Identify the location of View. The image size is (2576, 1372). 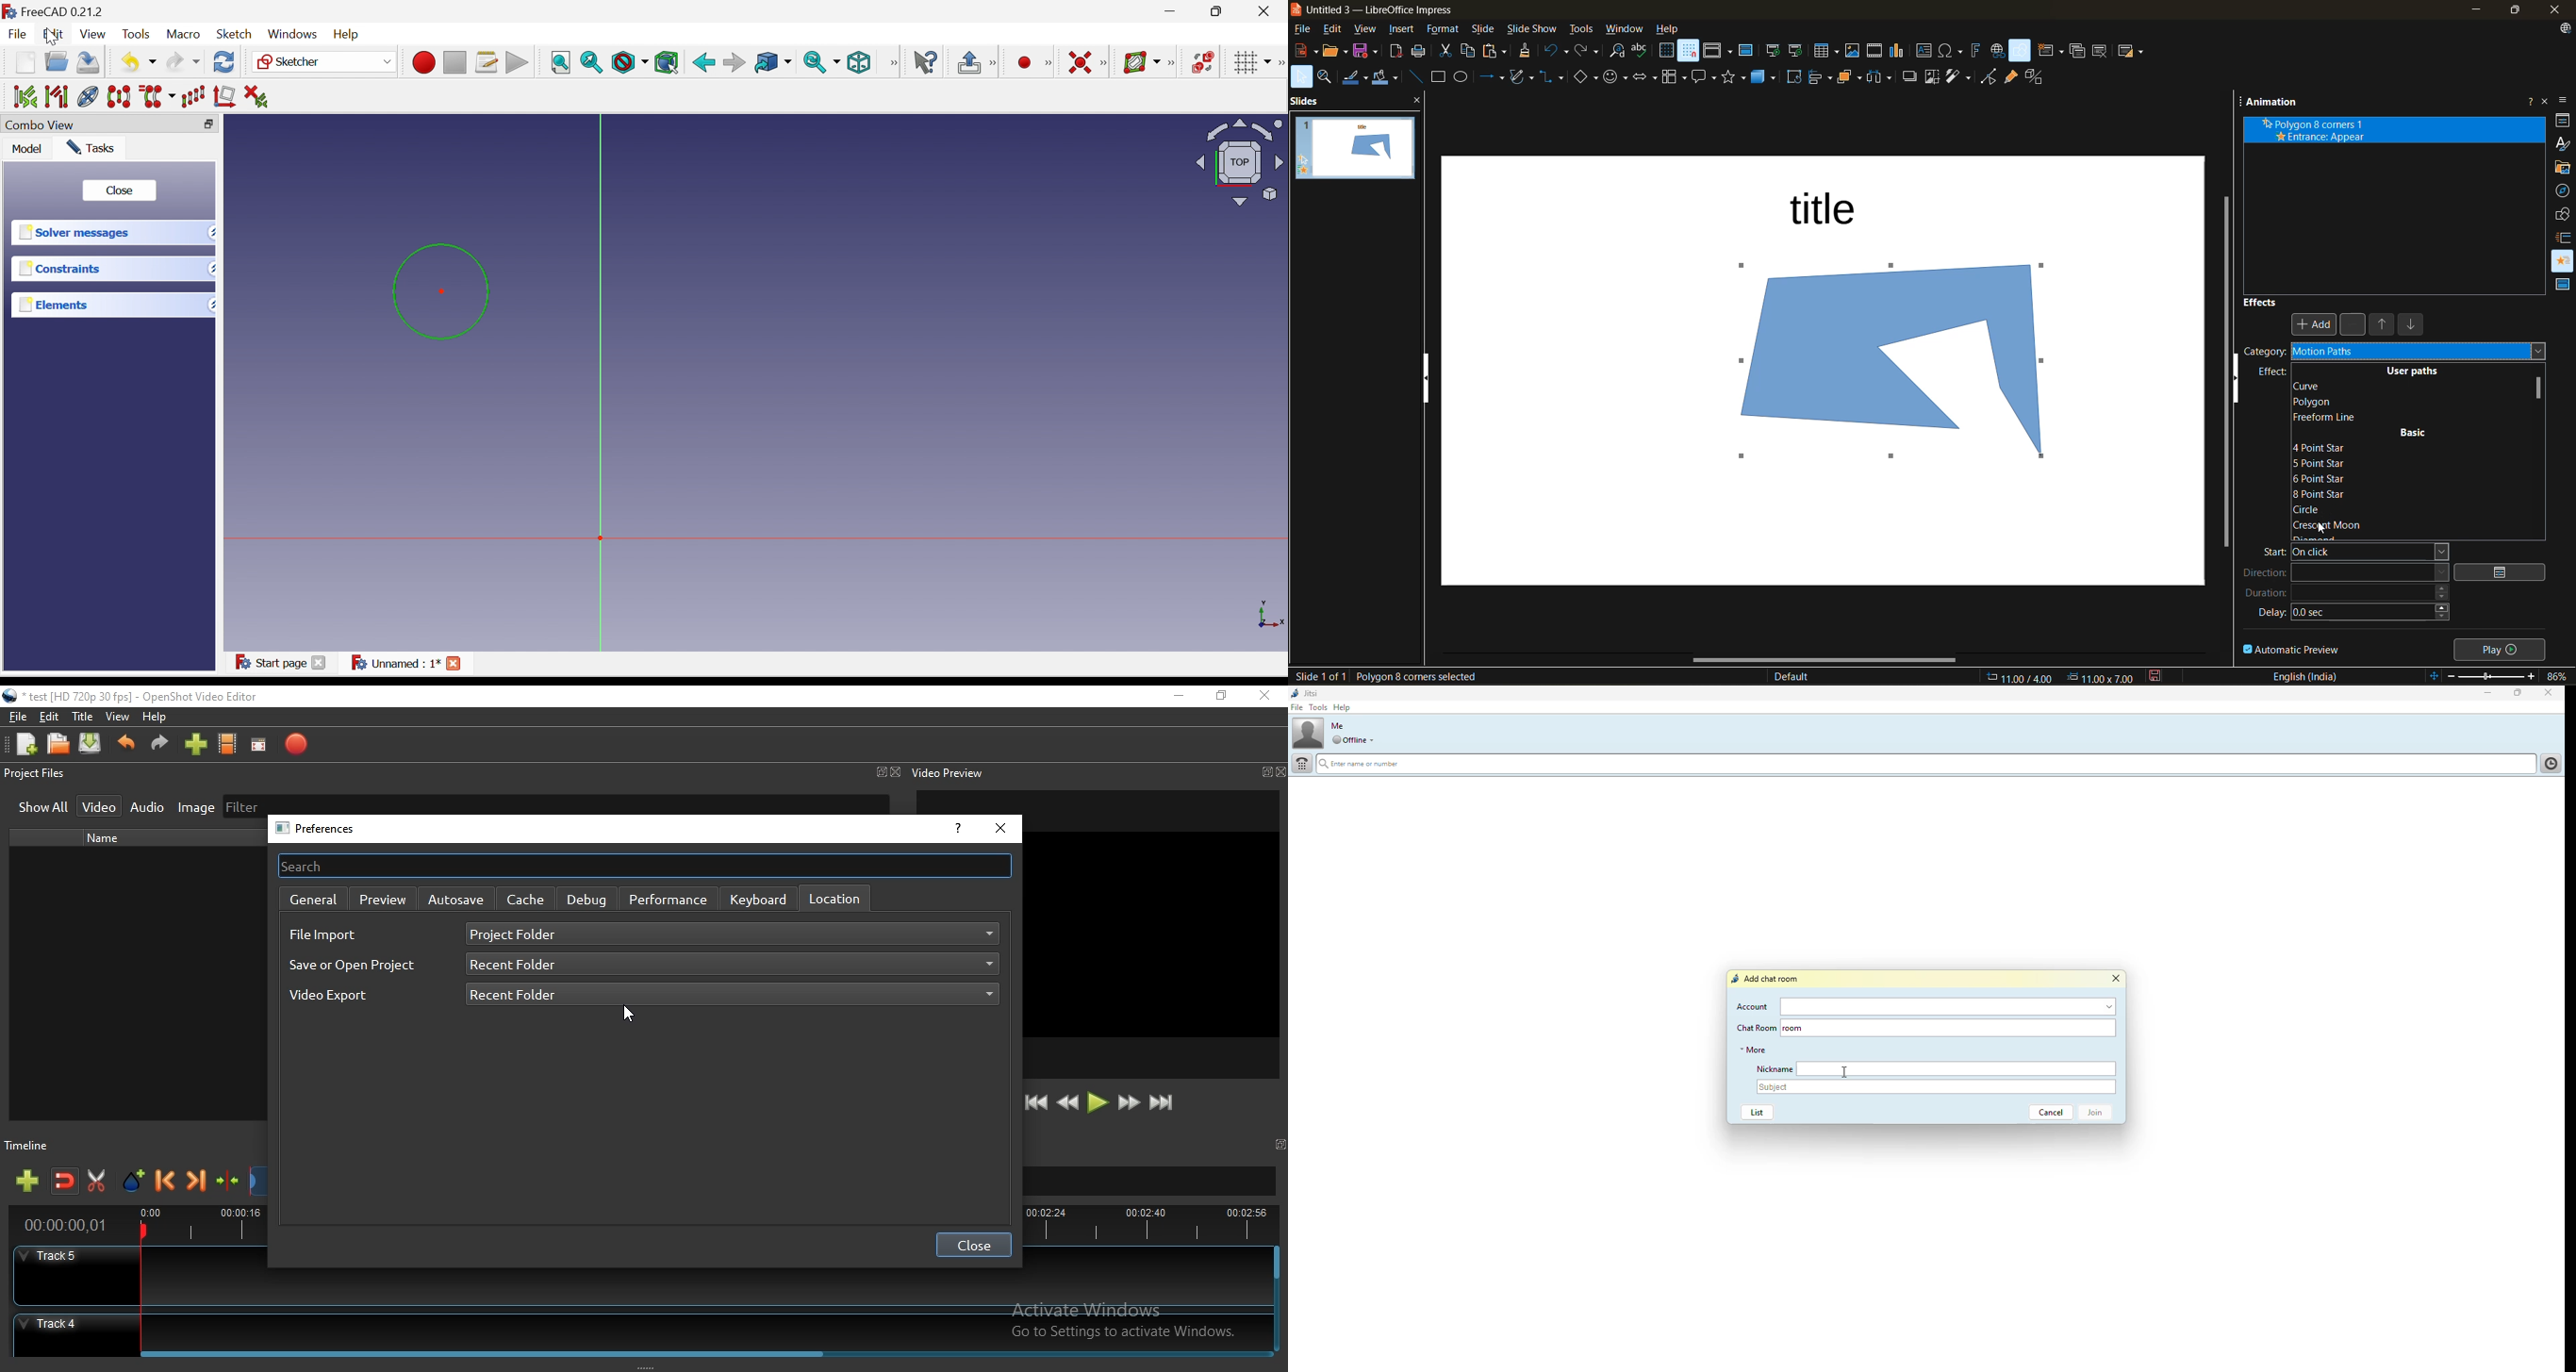
(93, 34).